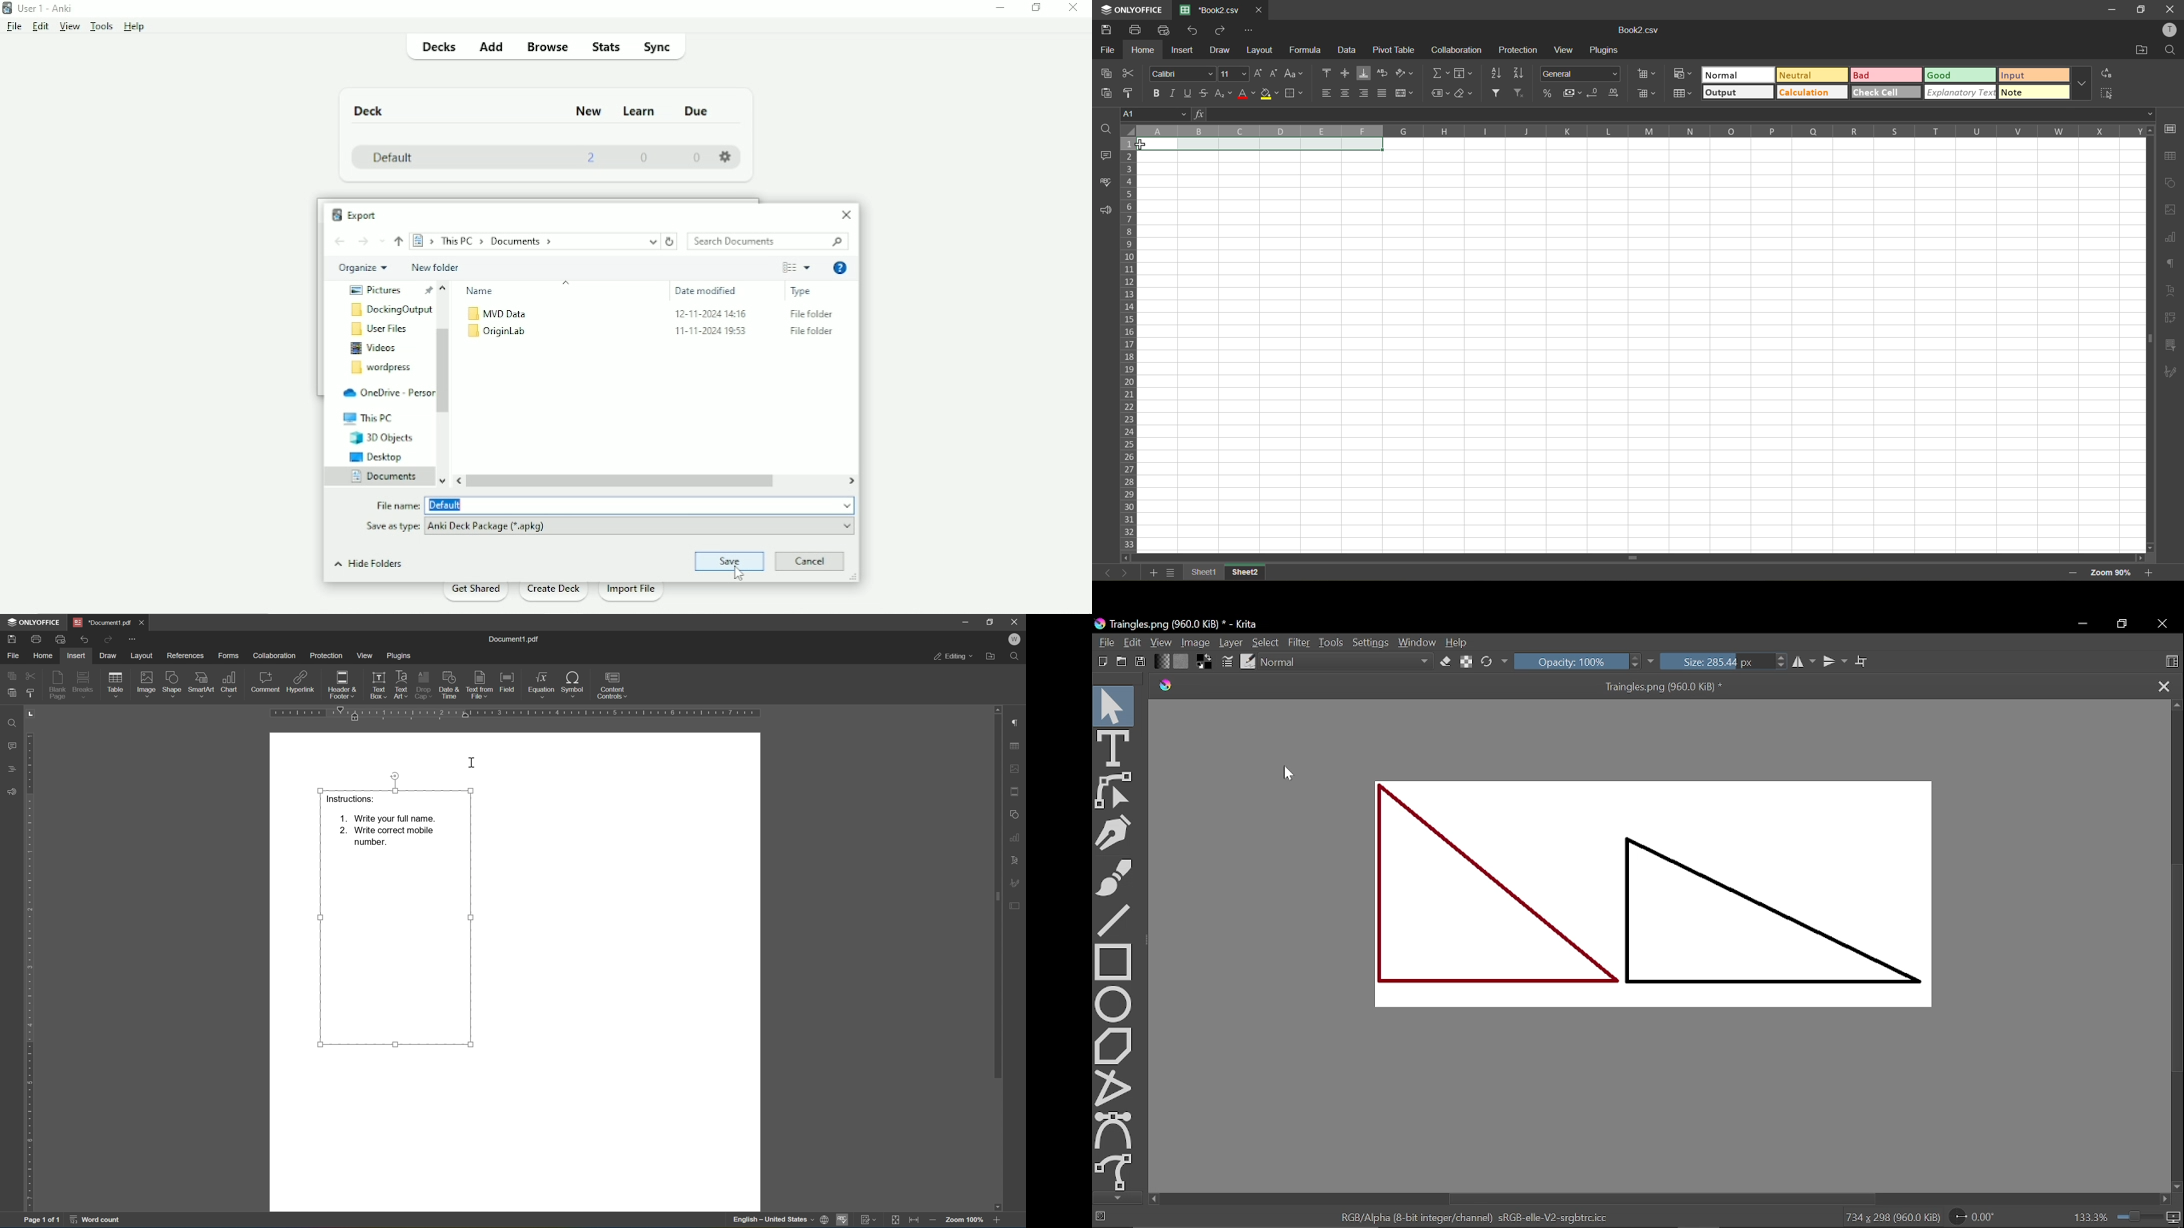 The image size is (2184, 1232). I want to click on Paragraph settings, so click(1017, 721).